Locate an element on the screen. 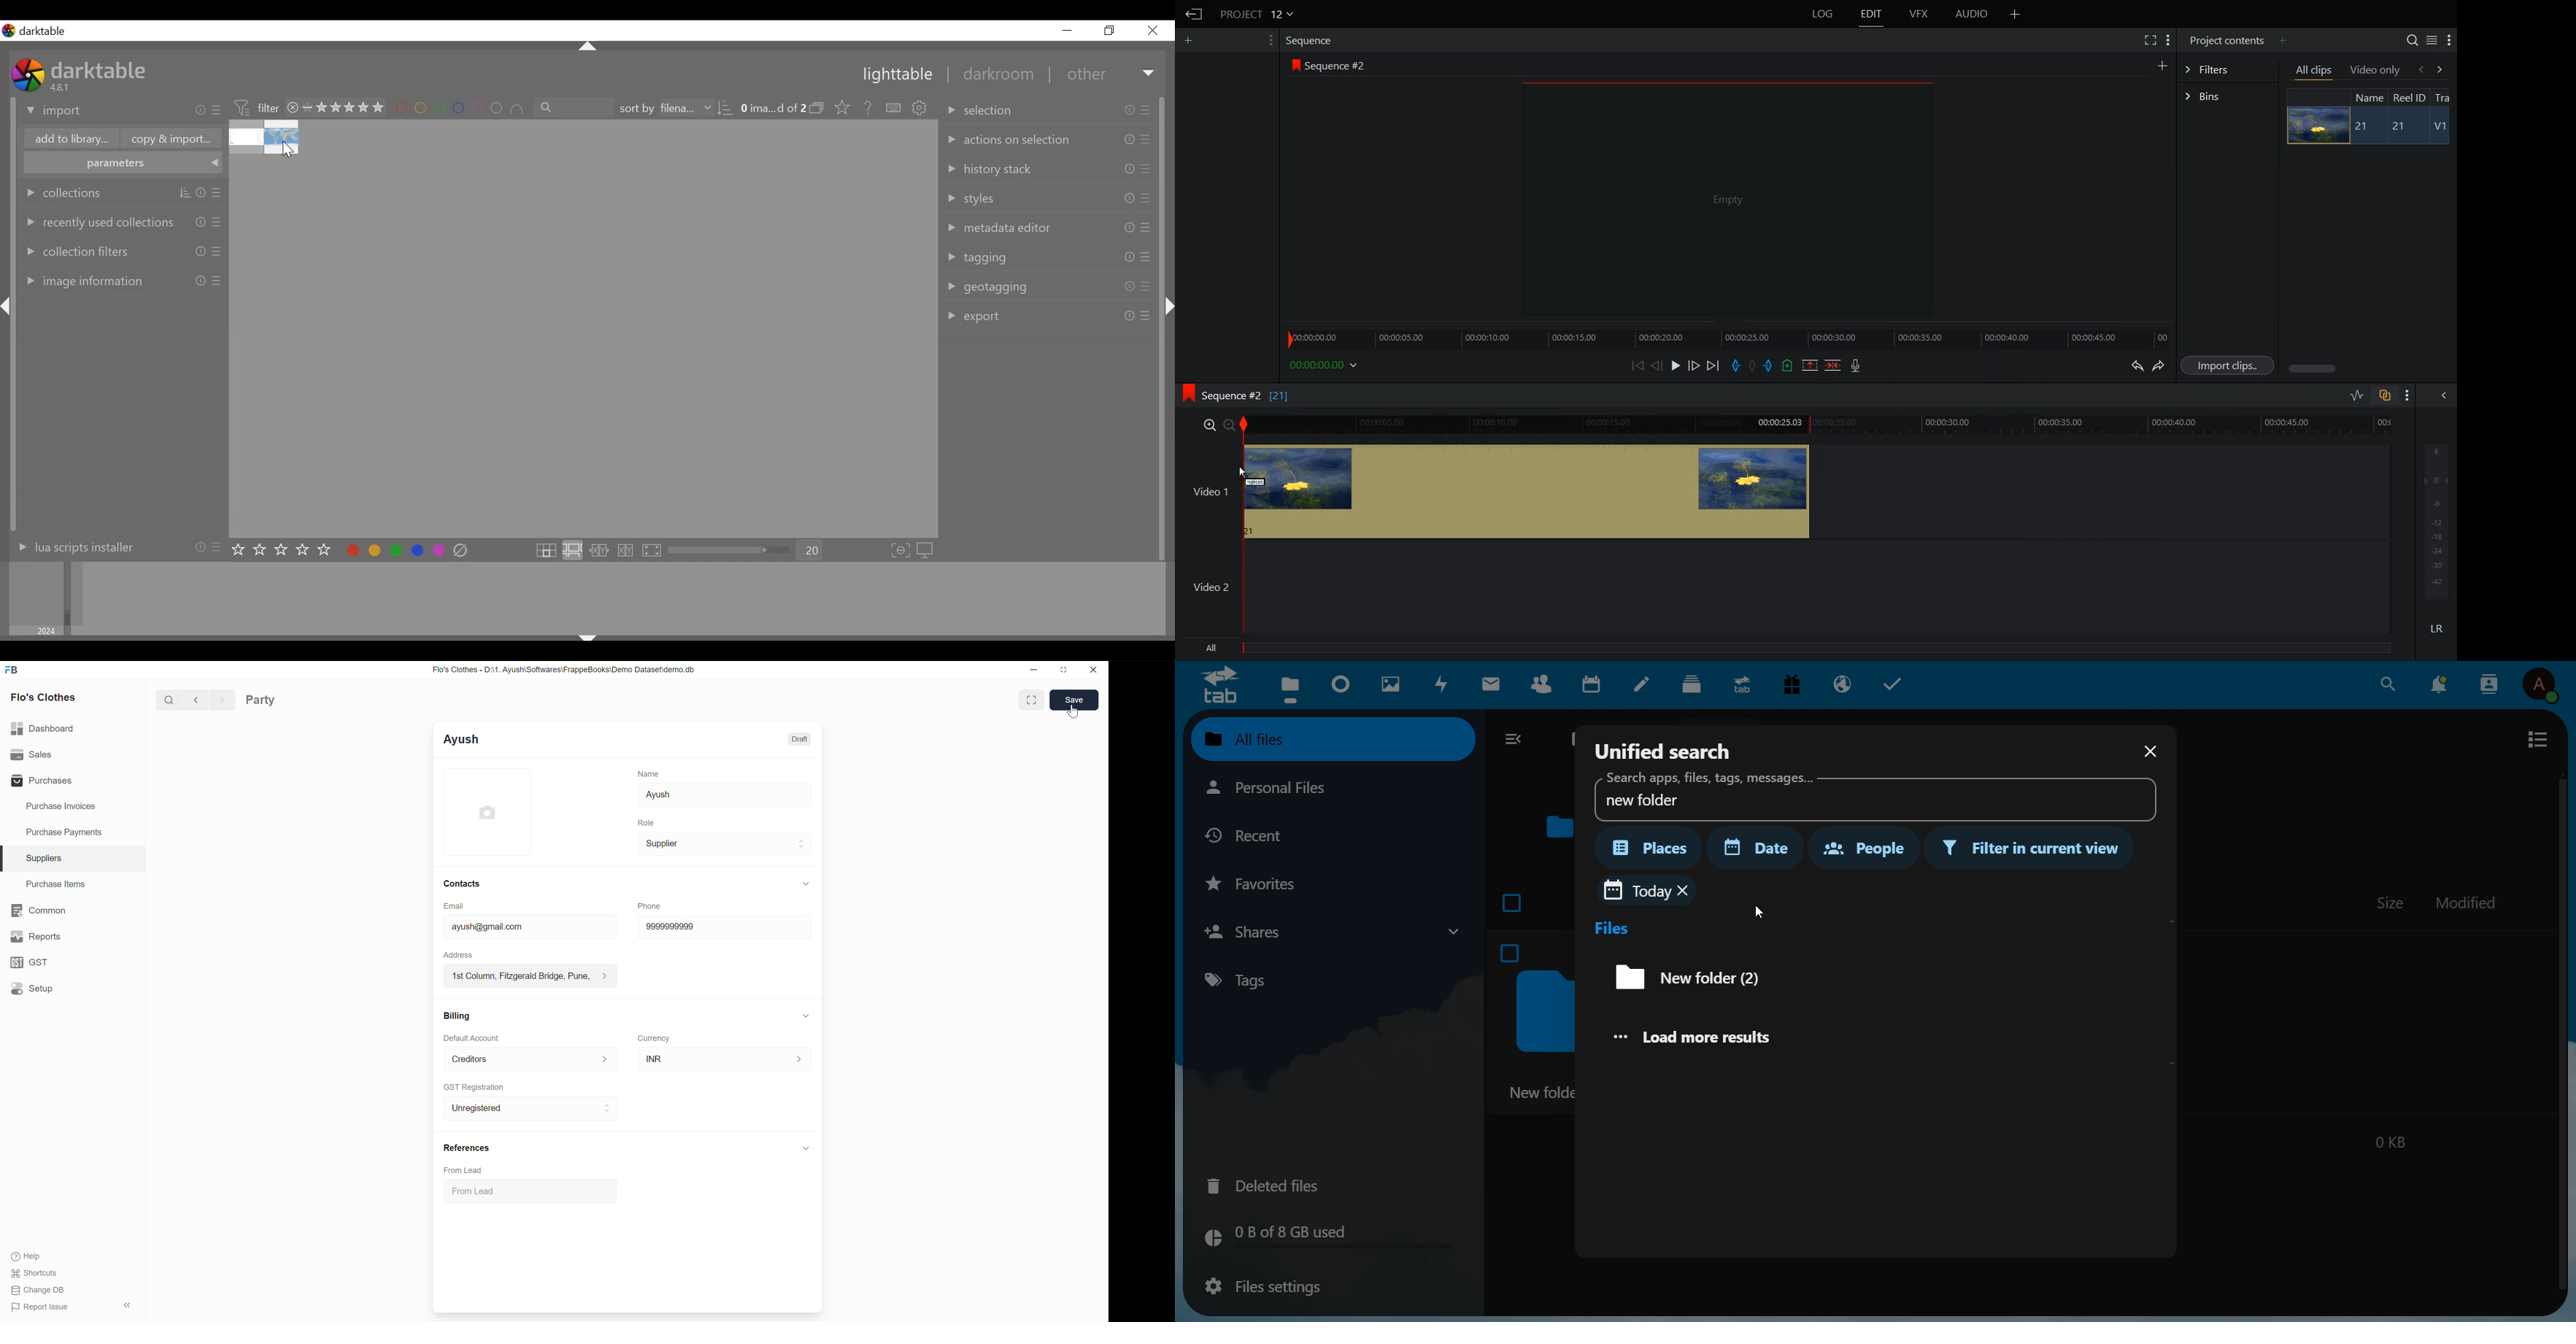 Image resolution: width=2576 pixels, height=1344 pixels. activity is located at coordinates (1443, 684).